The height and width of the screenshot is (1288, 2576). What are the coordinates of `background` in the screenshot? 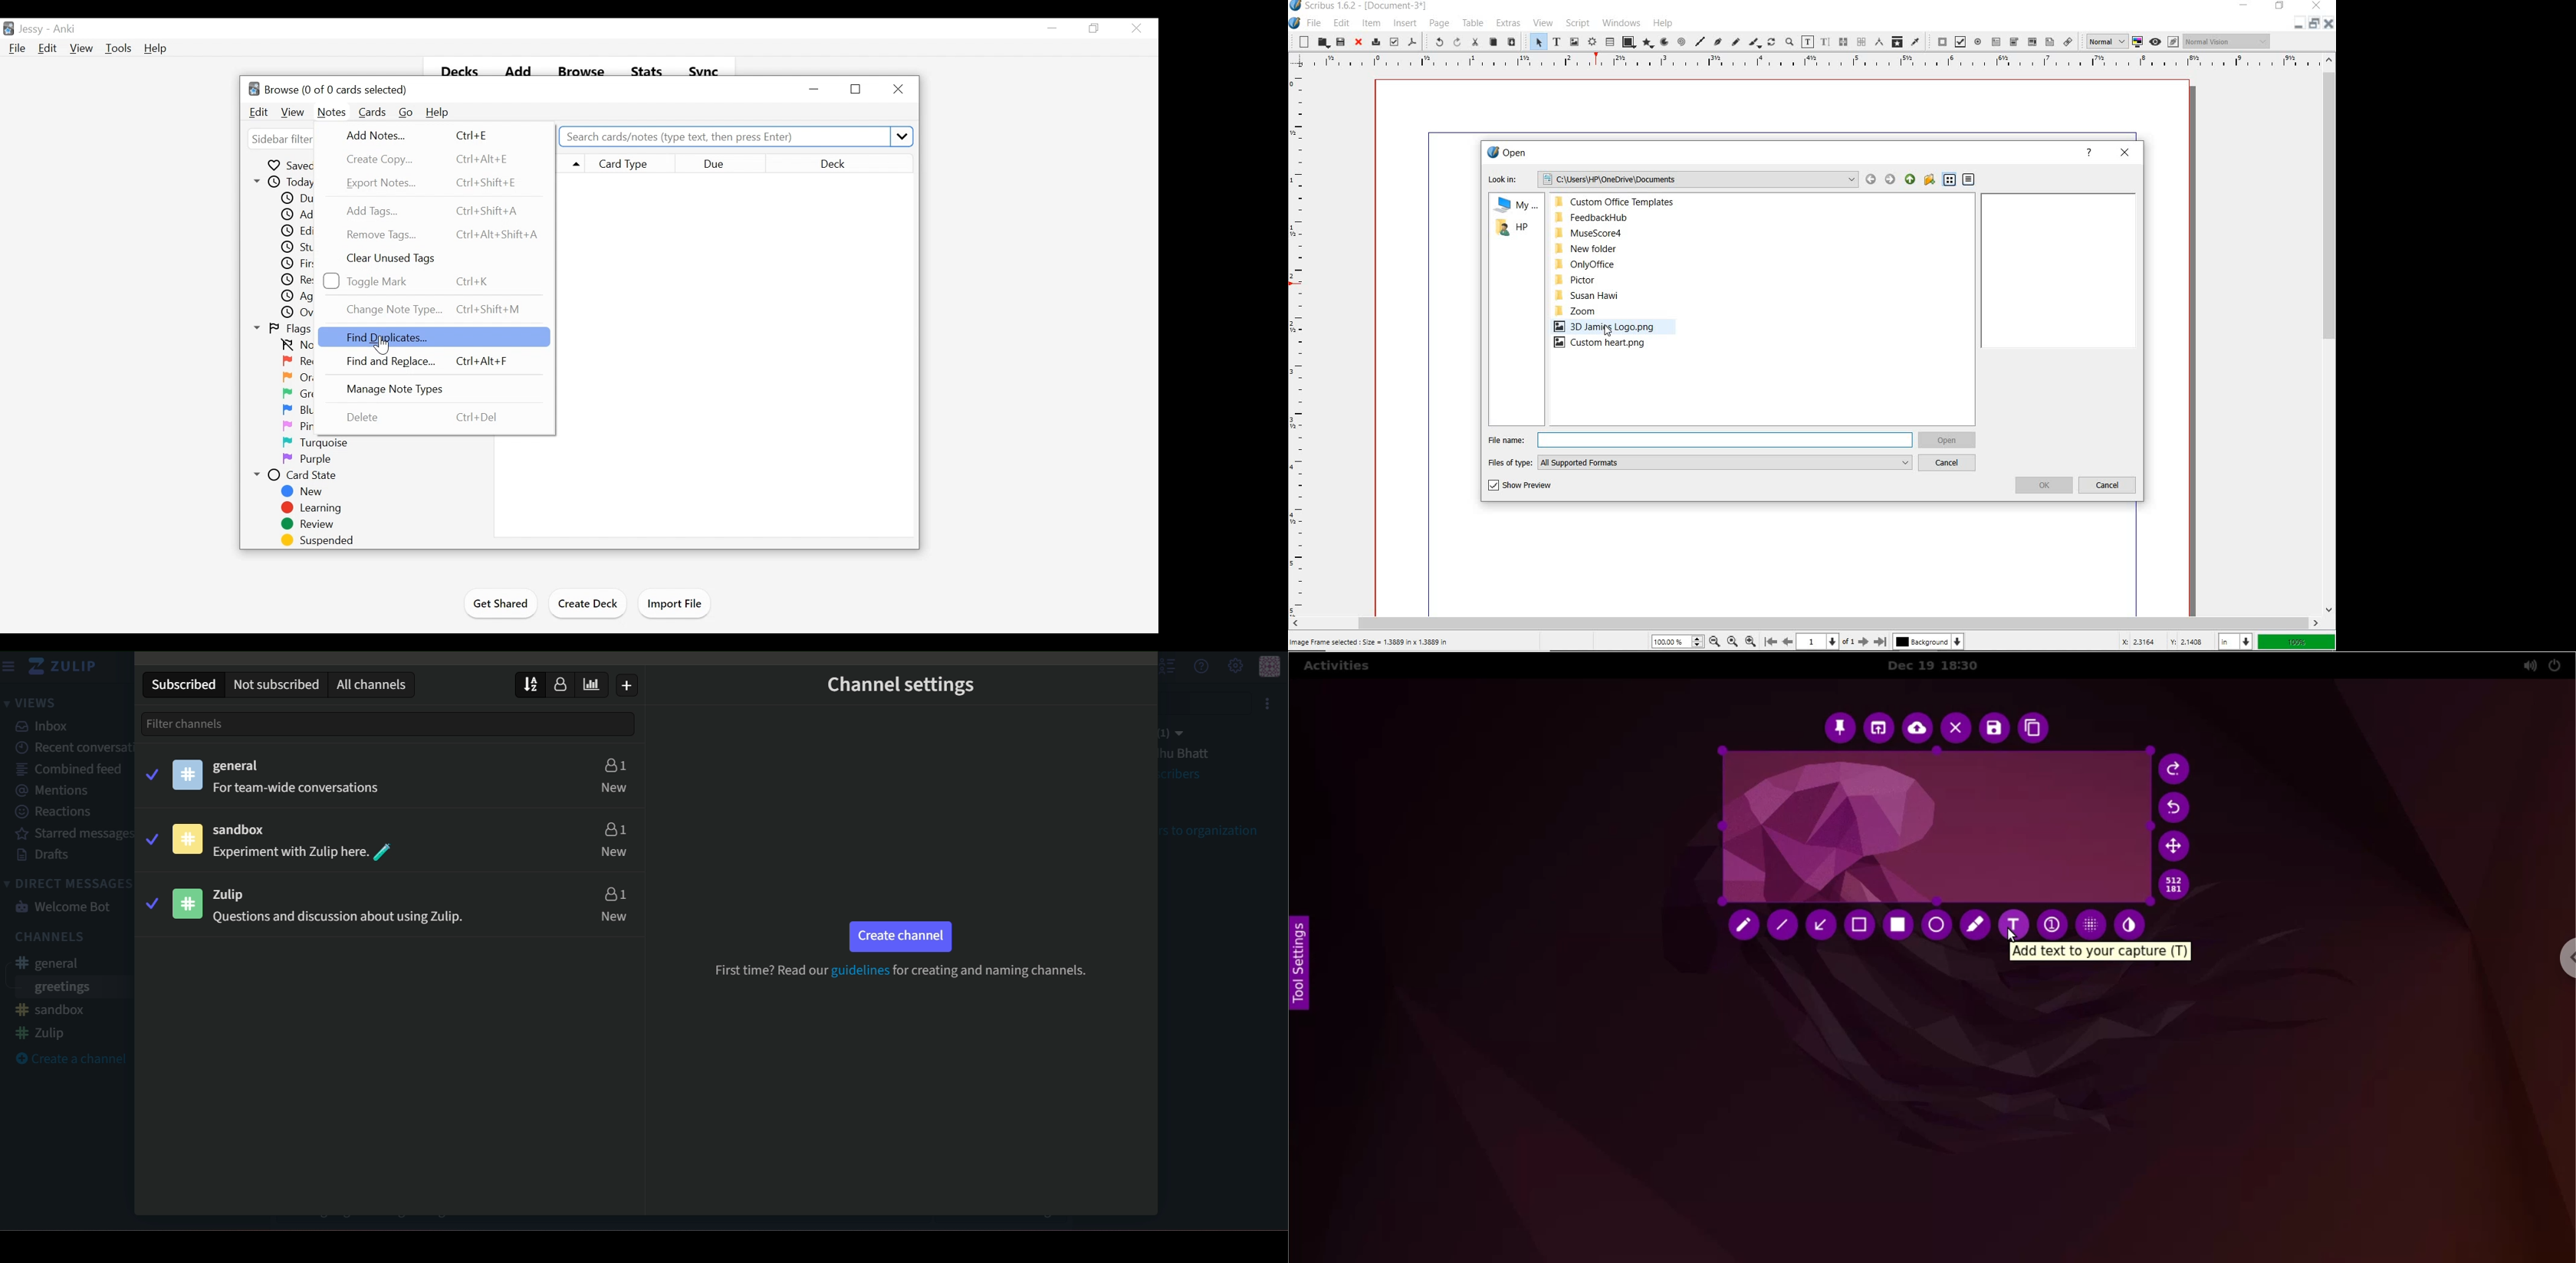 It's located at (1927, 643).